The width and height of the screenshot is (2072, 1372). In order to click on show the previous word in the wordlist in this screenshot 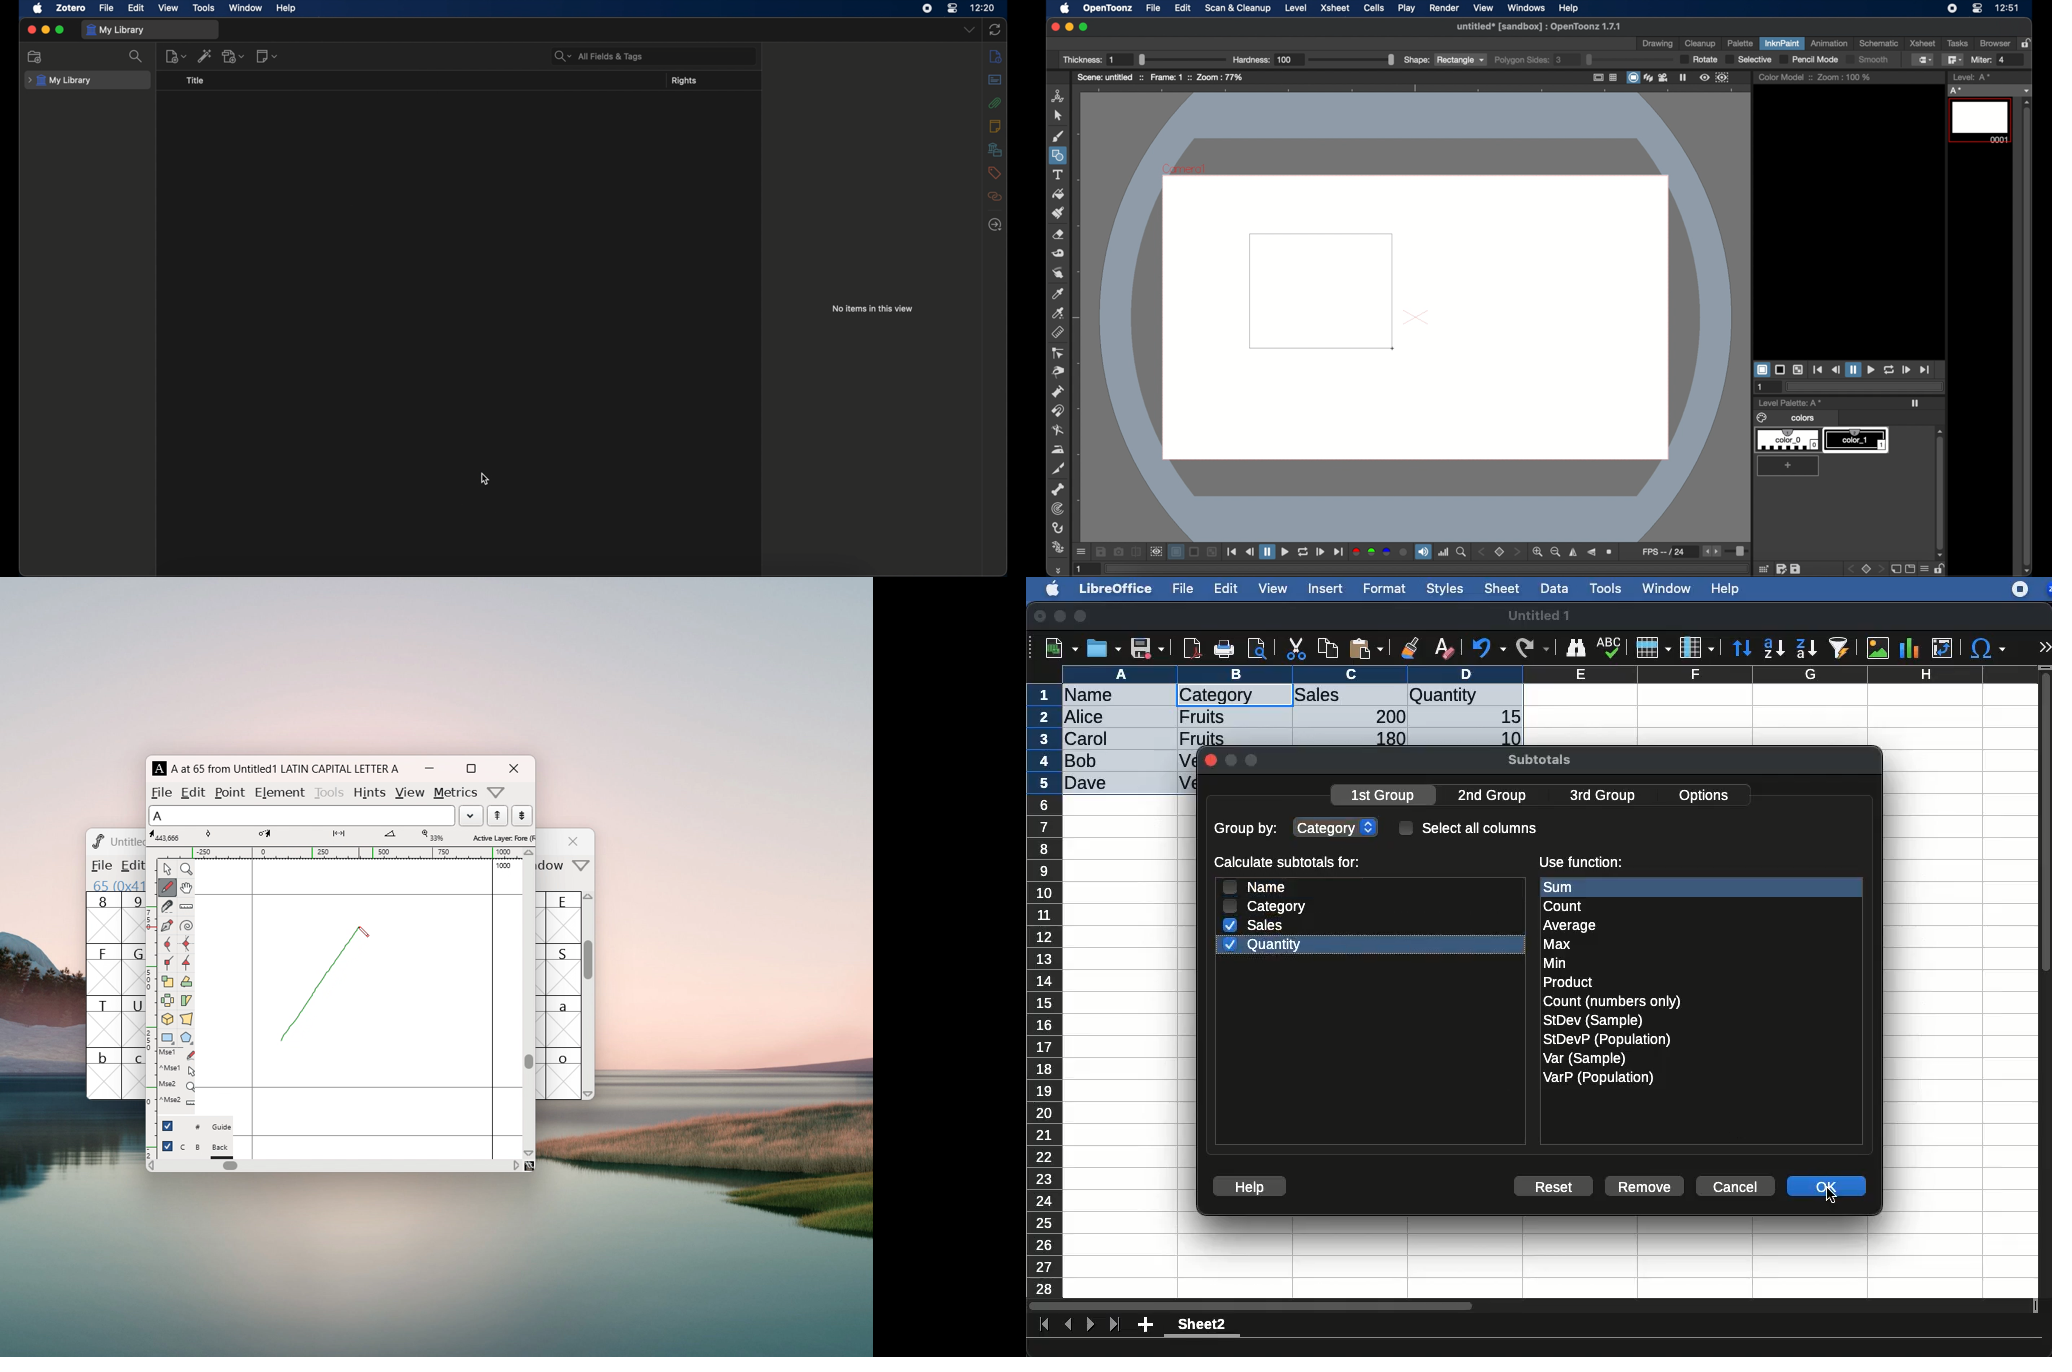, I will do `click(522, 815)`.